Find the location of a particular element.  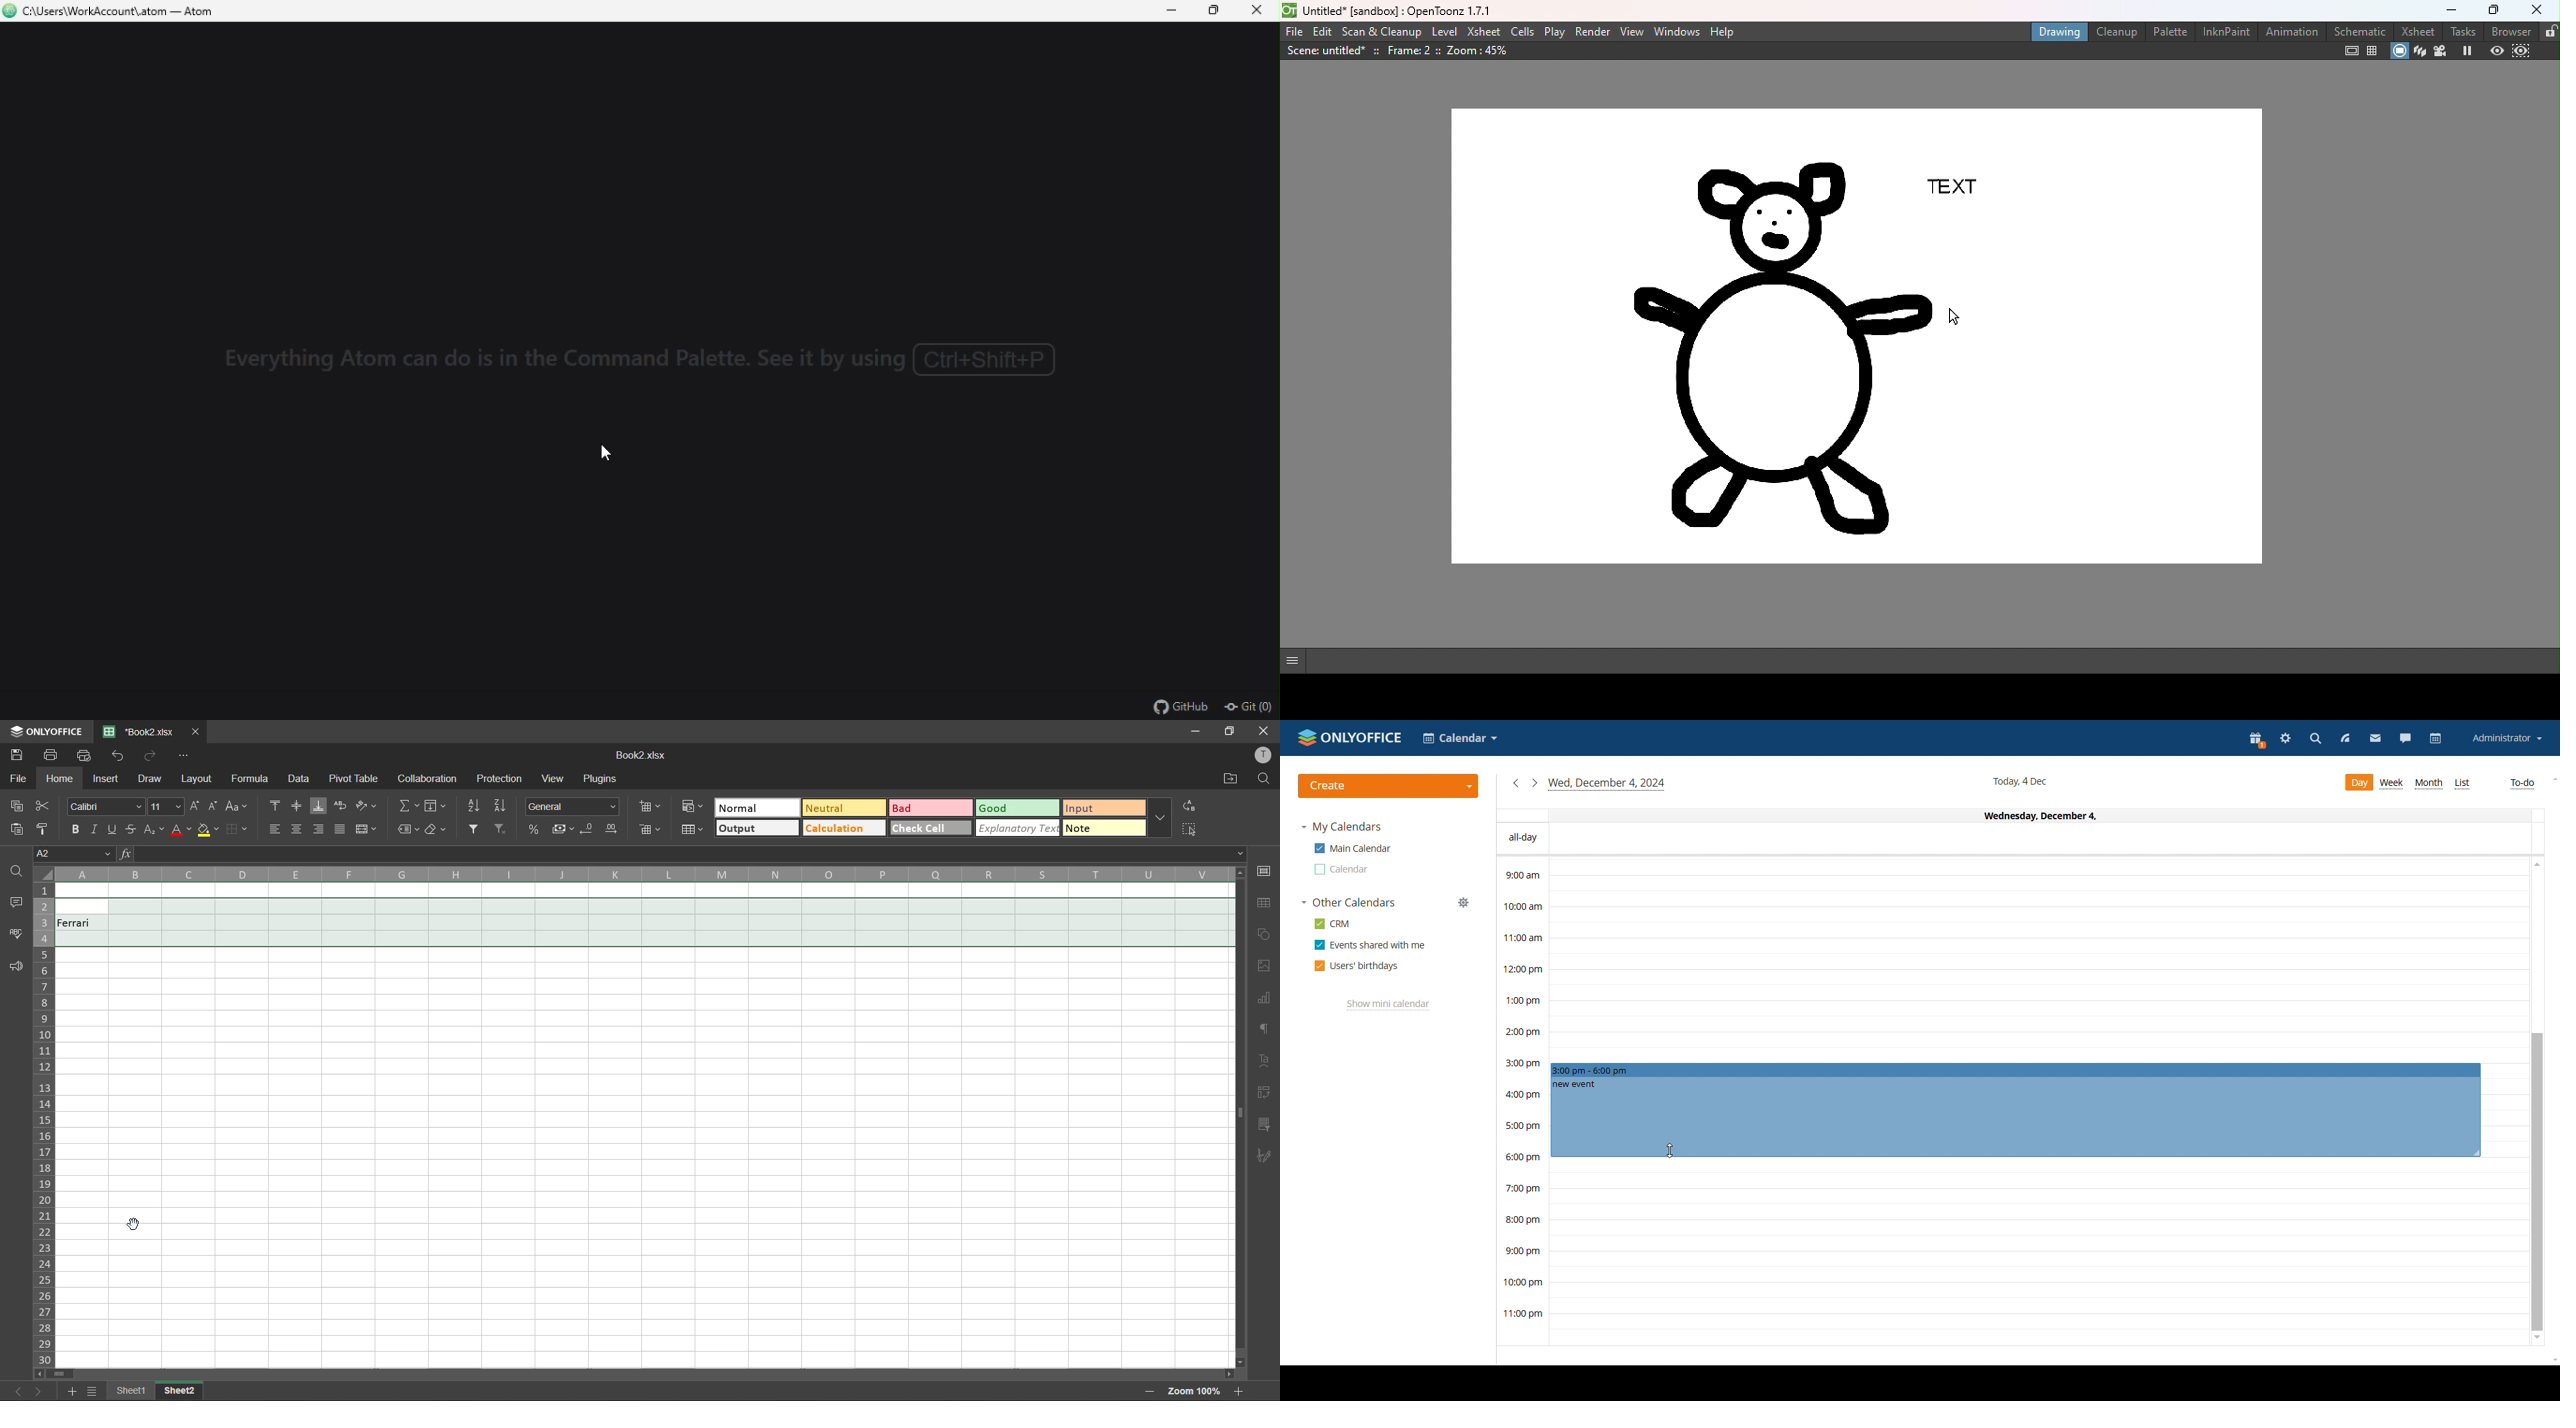

insert is located at coordinates (107, 777).